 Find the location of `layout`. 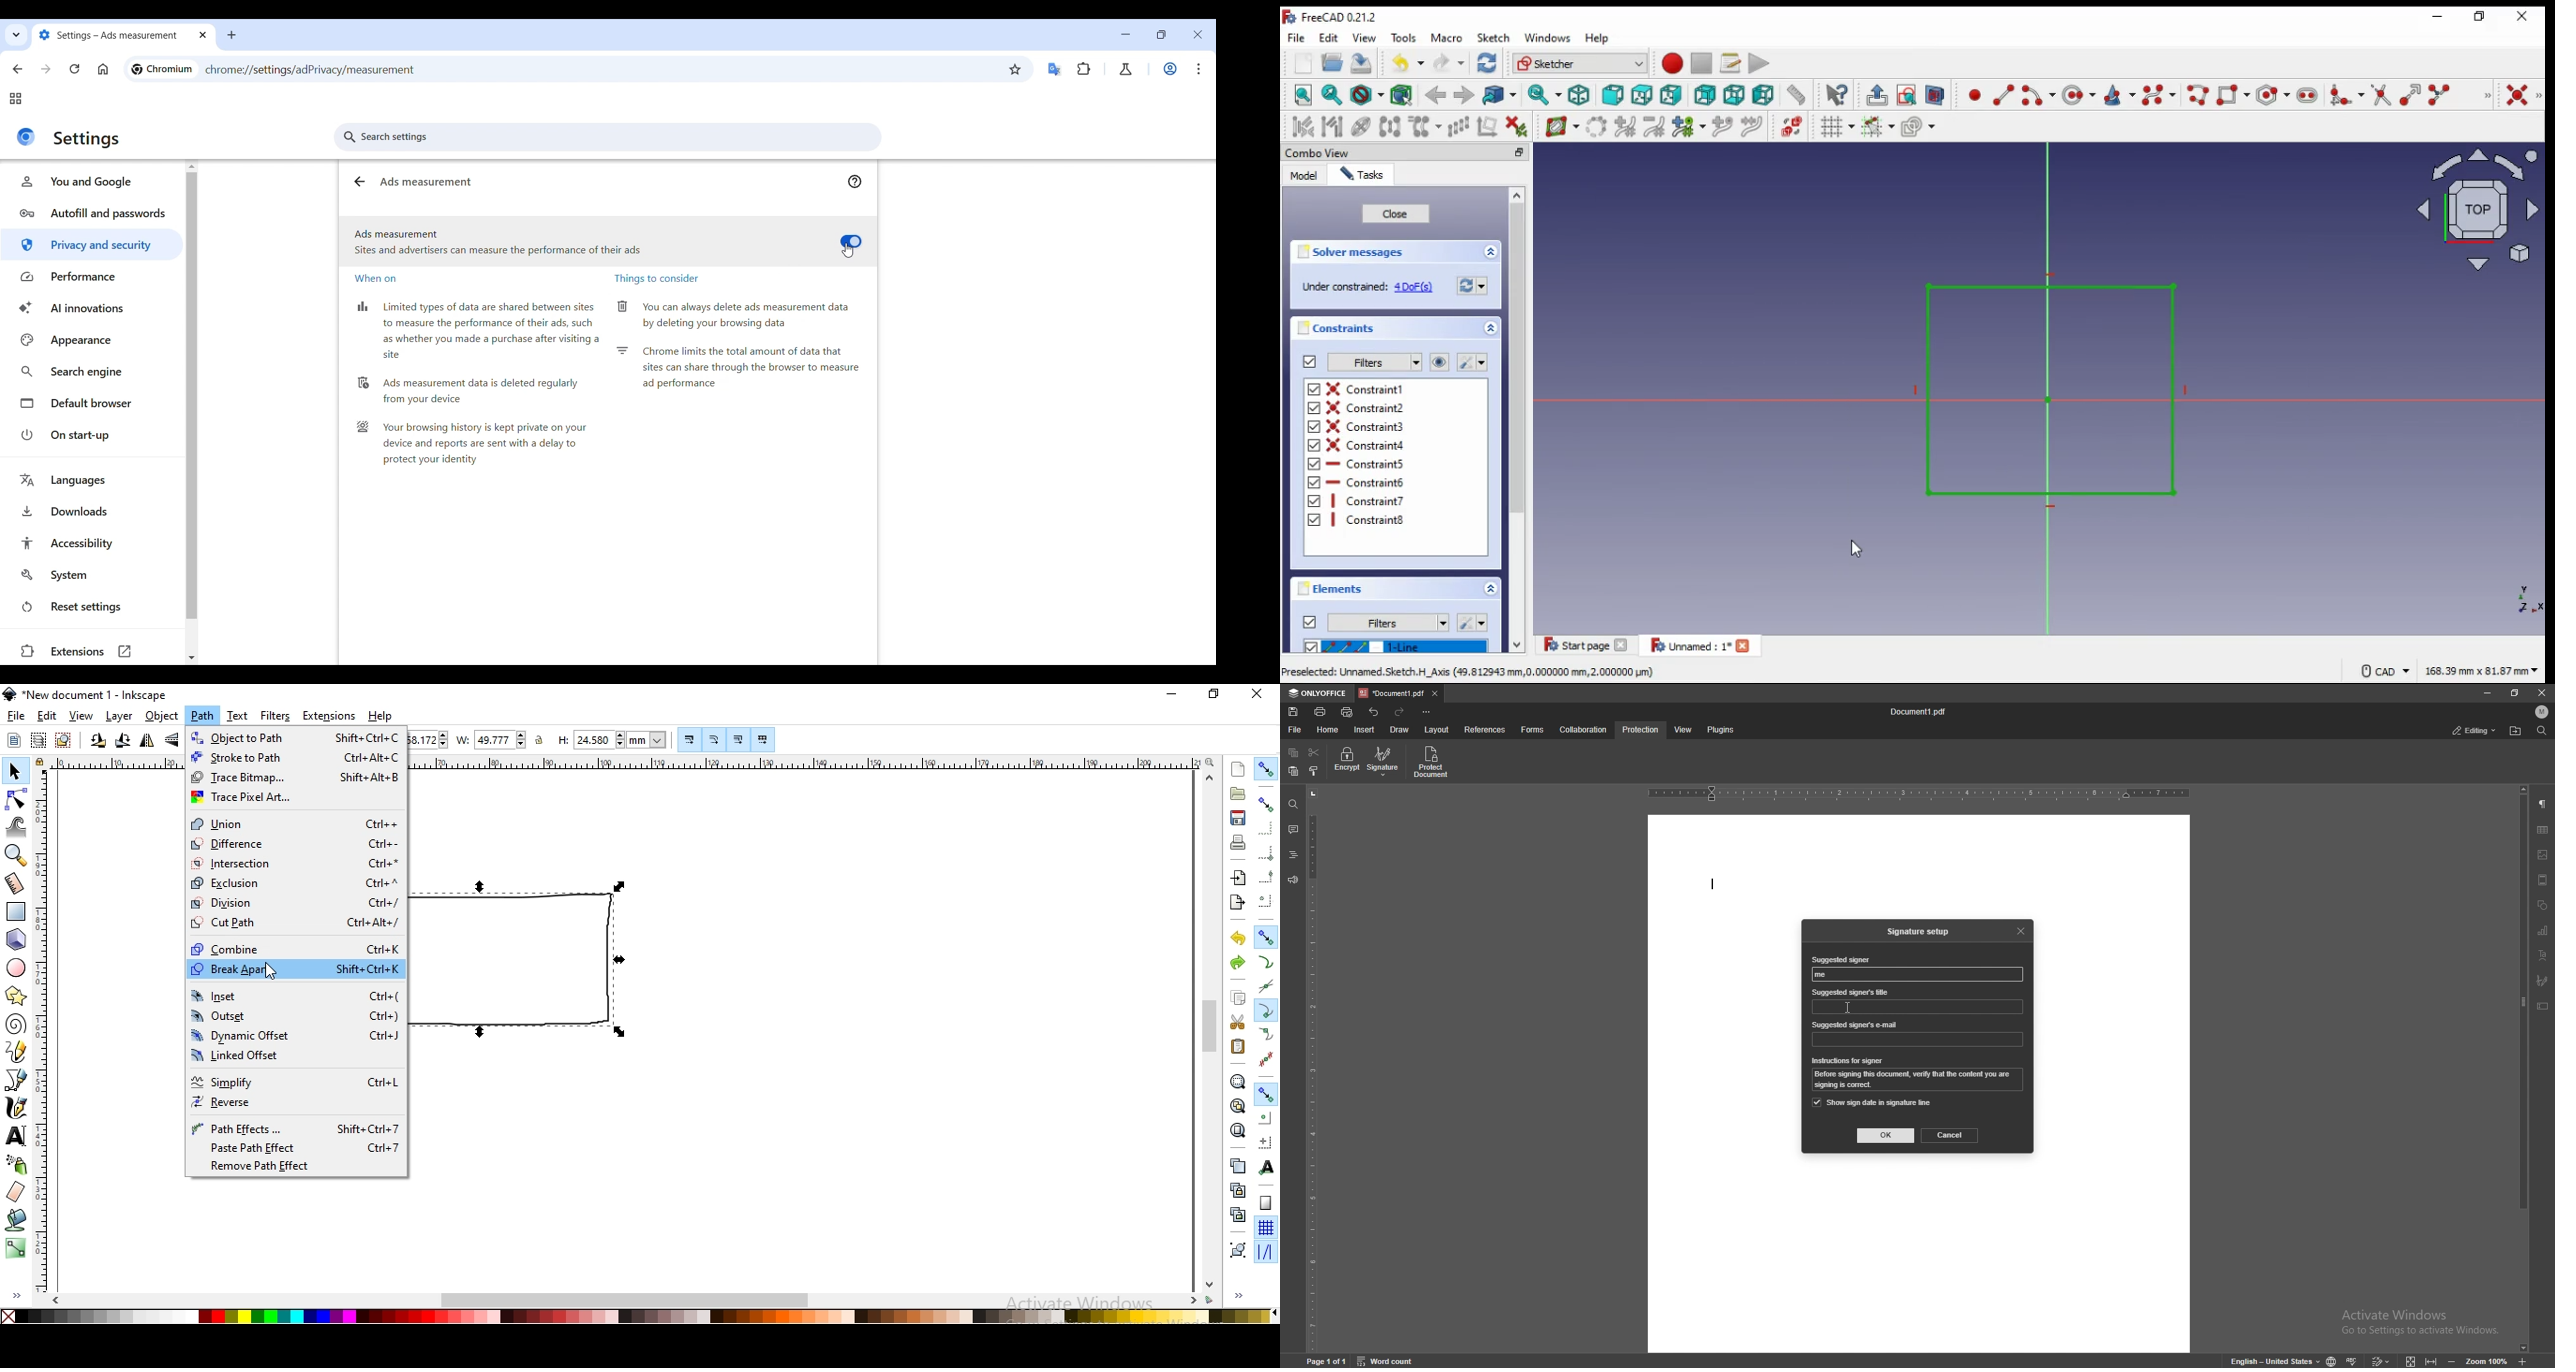

layout is located at coordinates (1436, 730).